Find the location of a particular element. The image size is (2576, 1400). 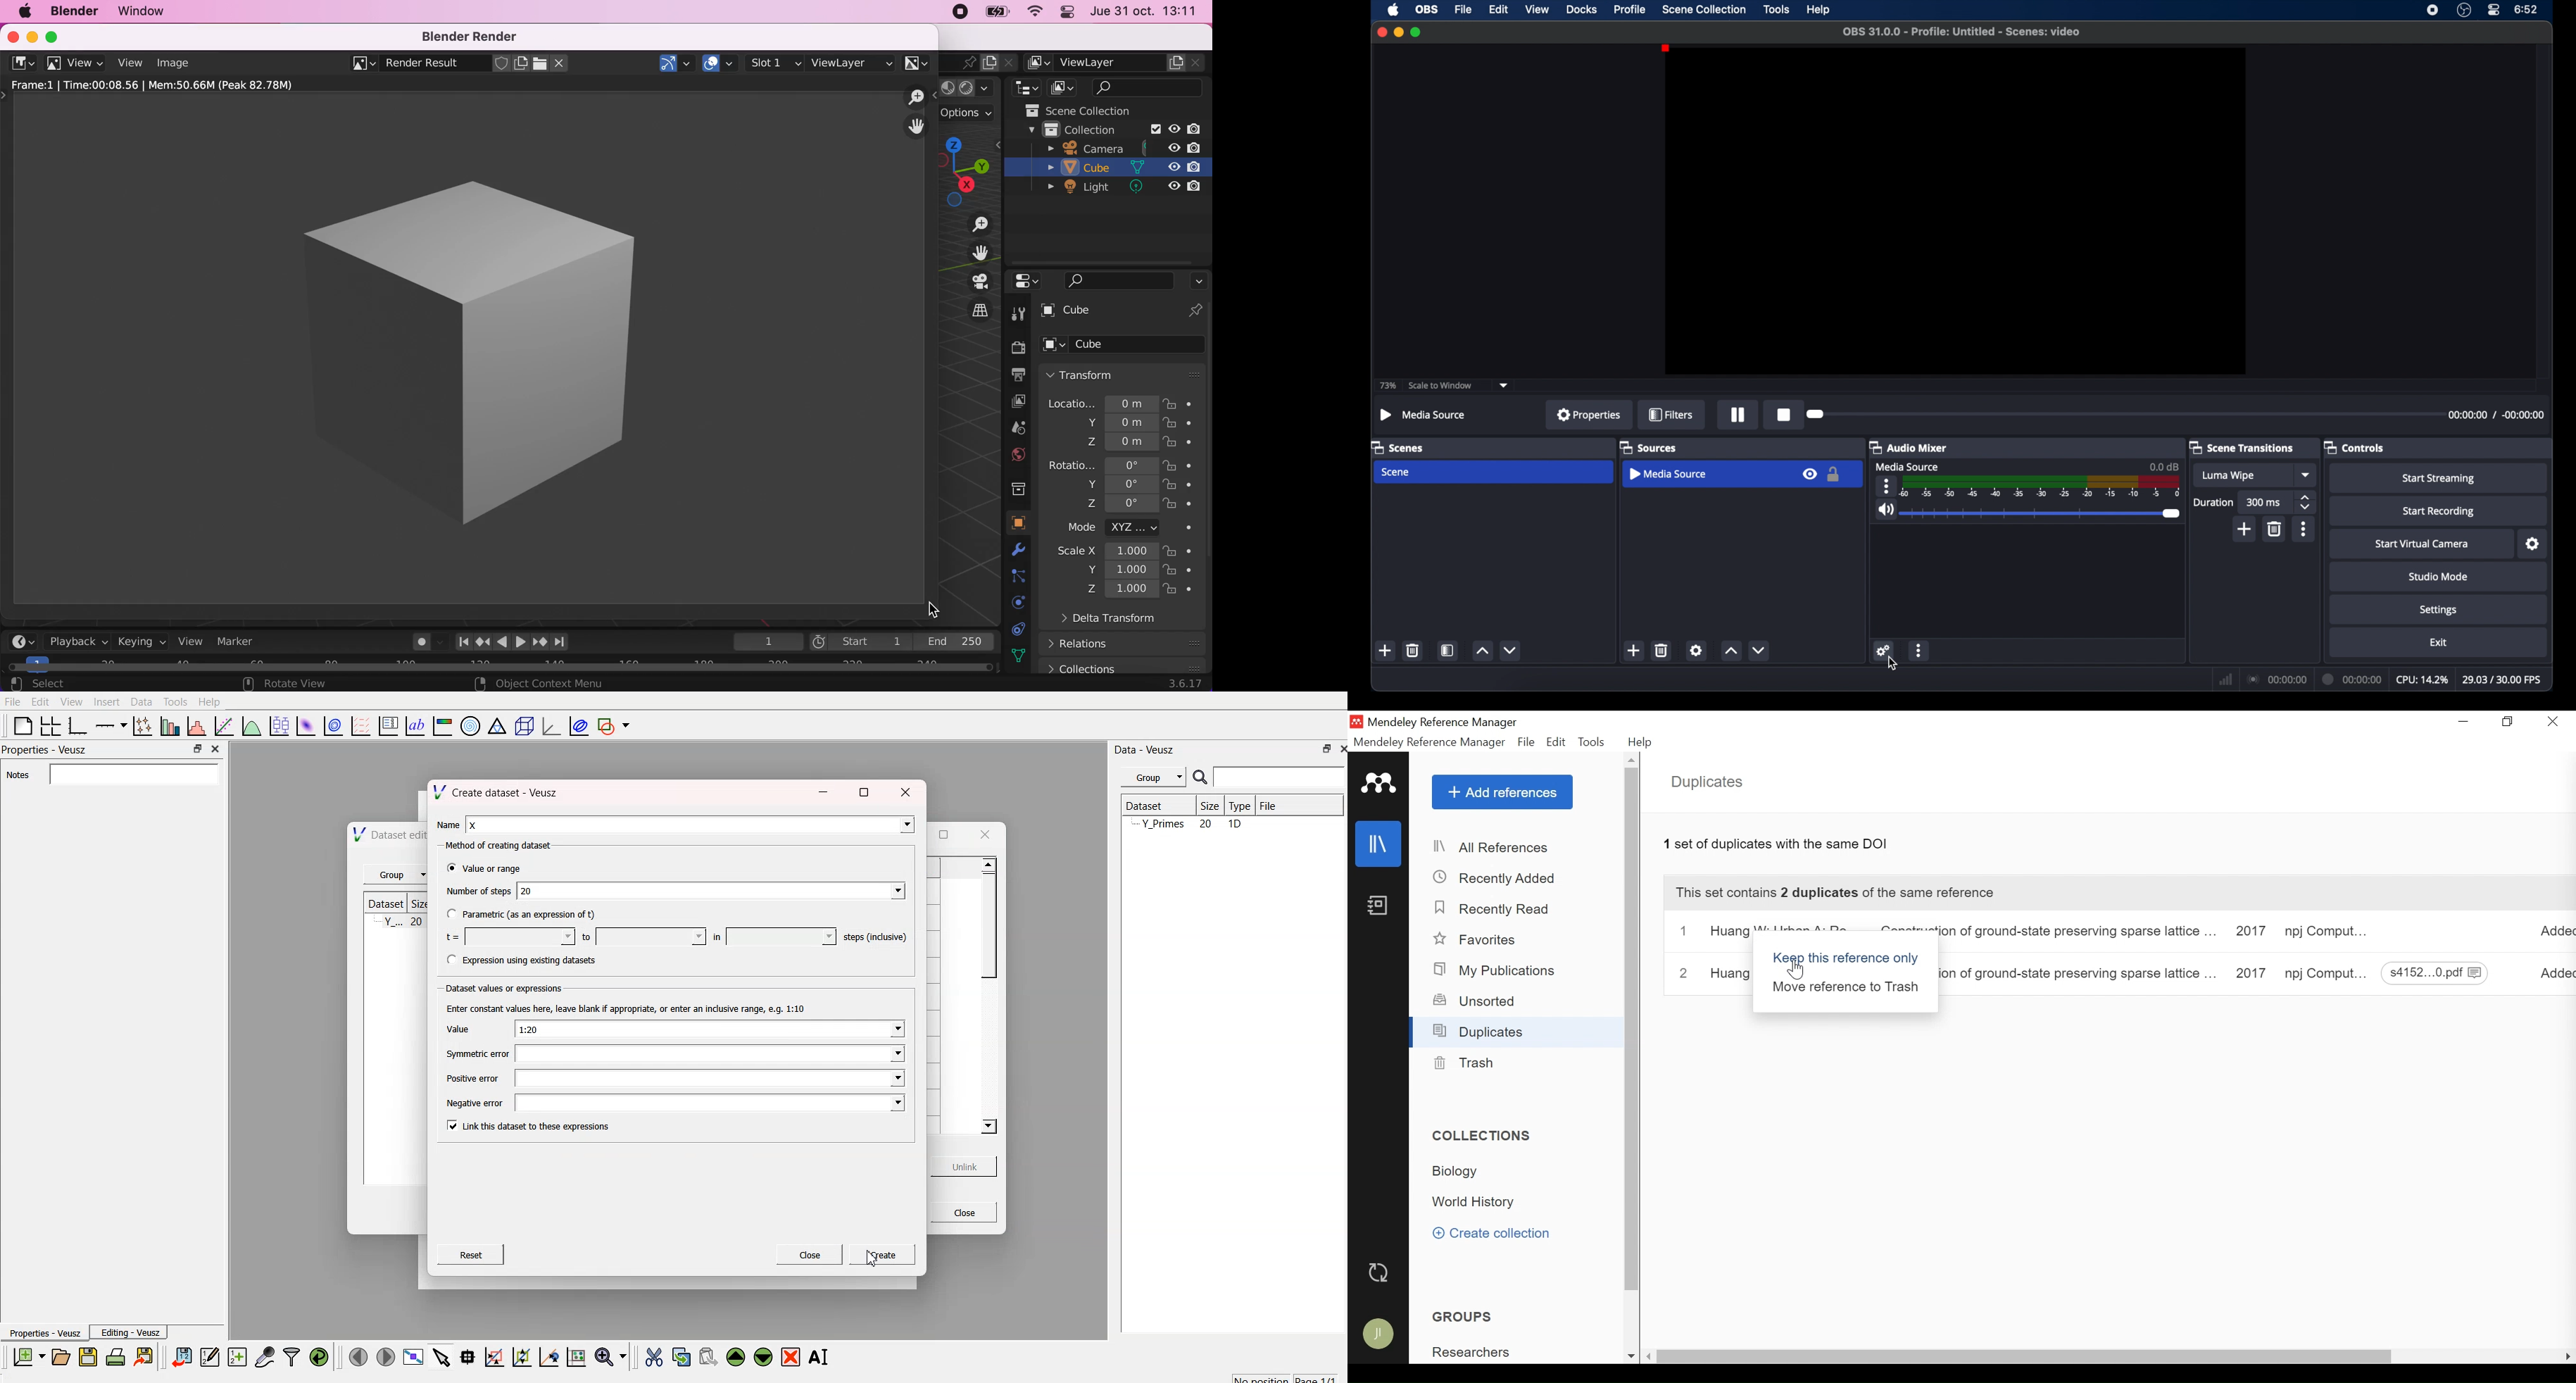

Scroll Right is located at coordinates (2568, 1357).